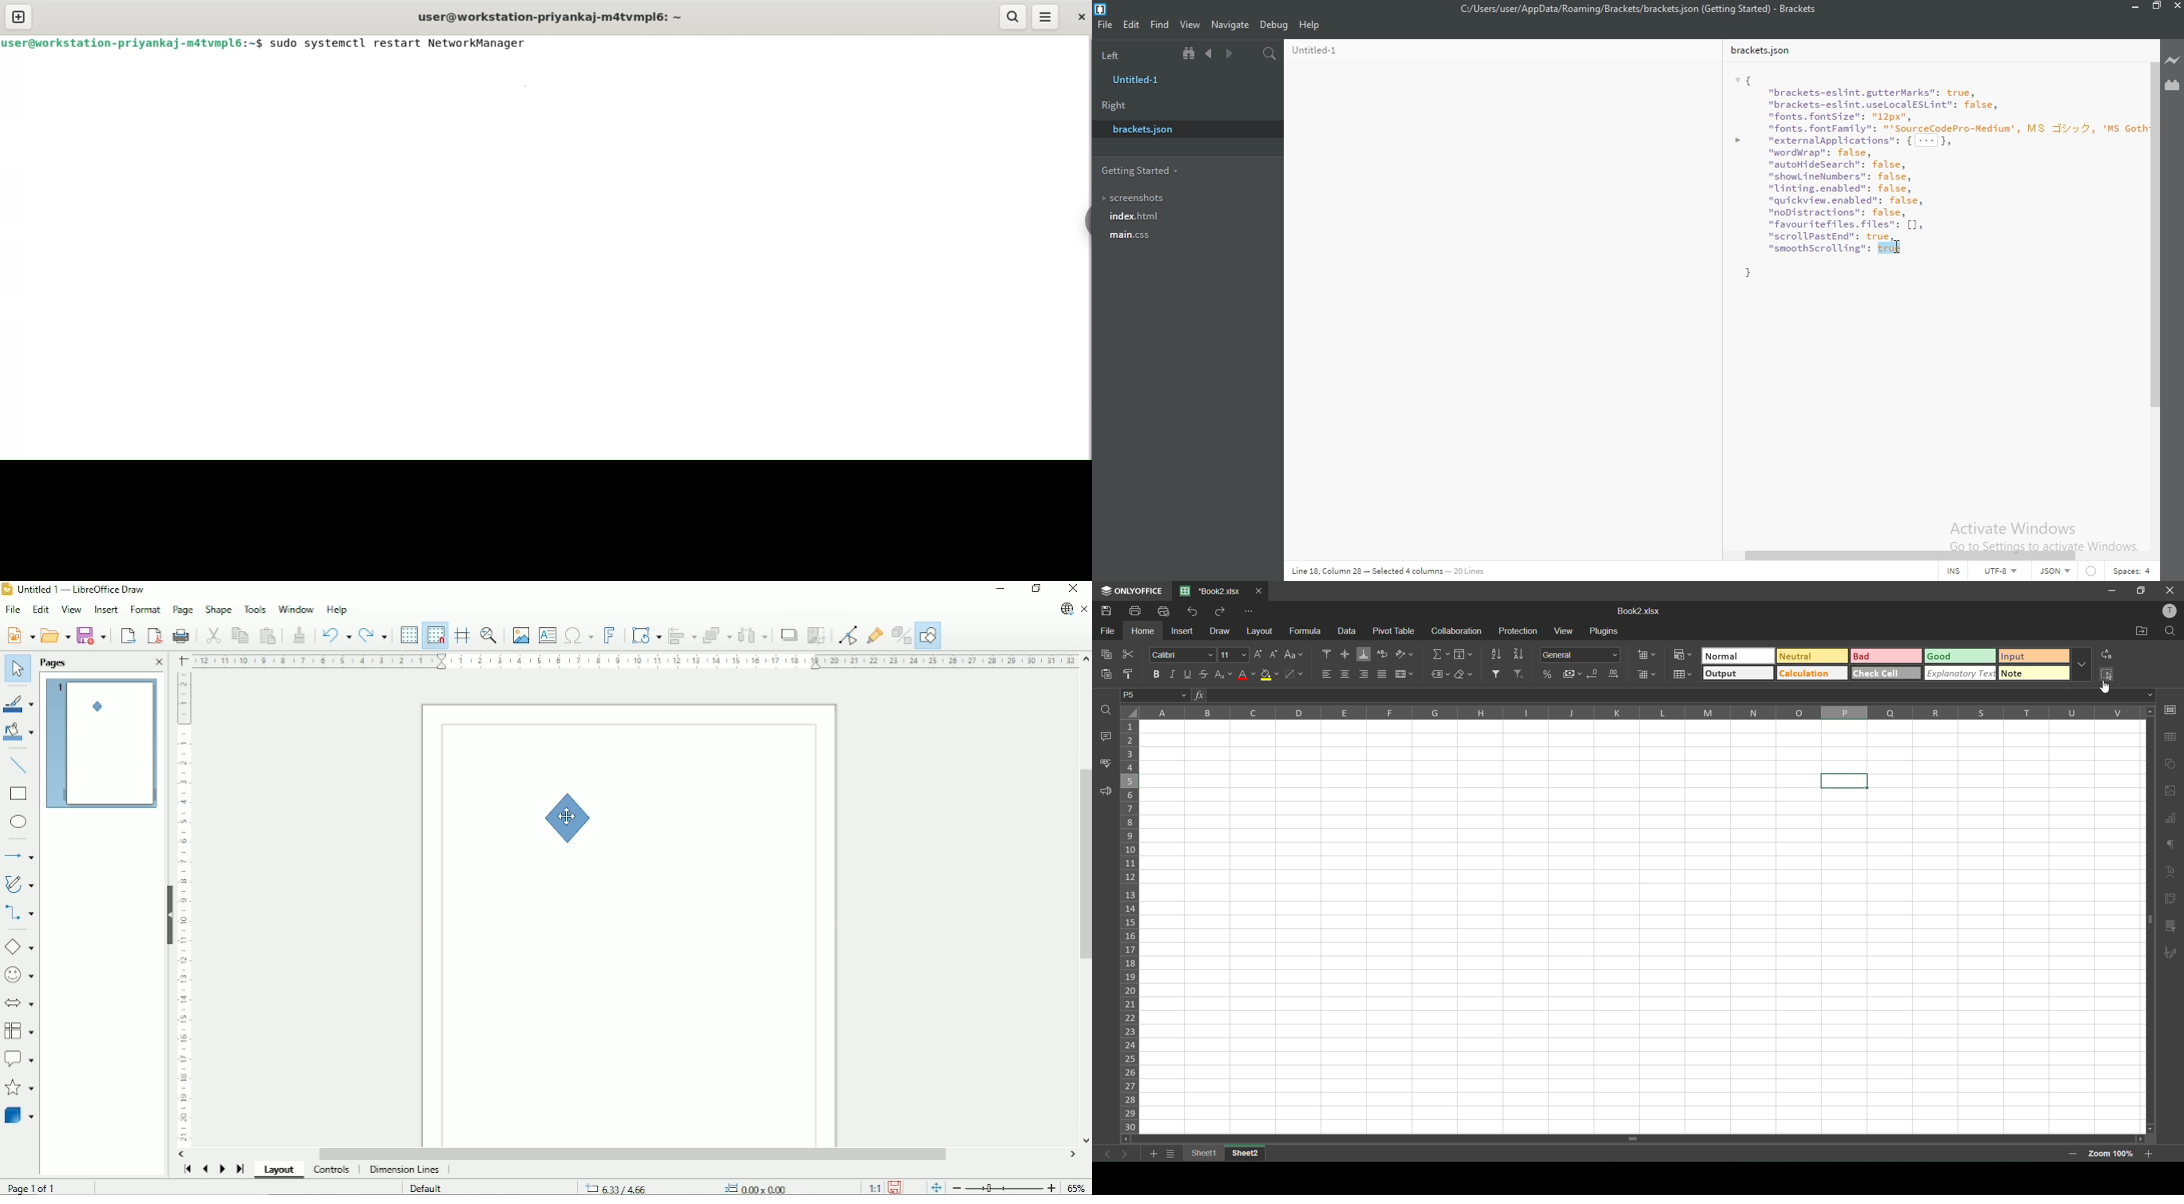 The image size is (2184, 1204). What do you see at coordinates (181, 636) in the screenshot?
I see `Print` at bounding box center [181, 636].